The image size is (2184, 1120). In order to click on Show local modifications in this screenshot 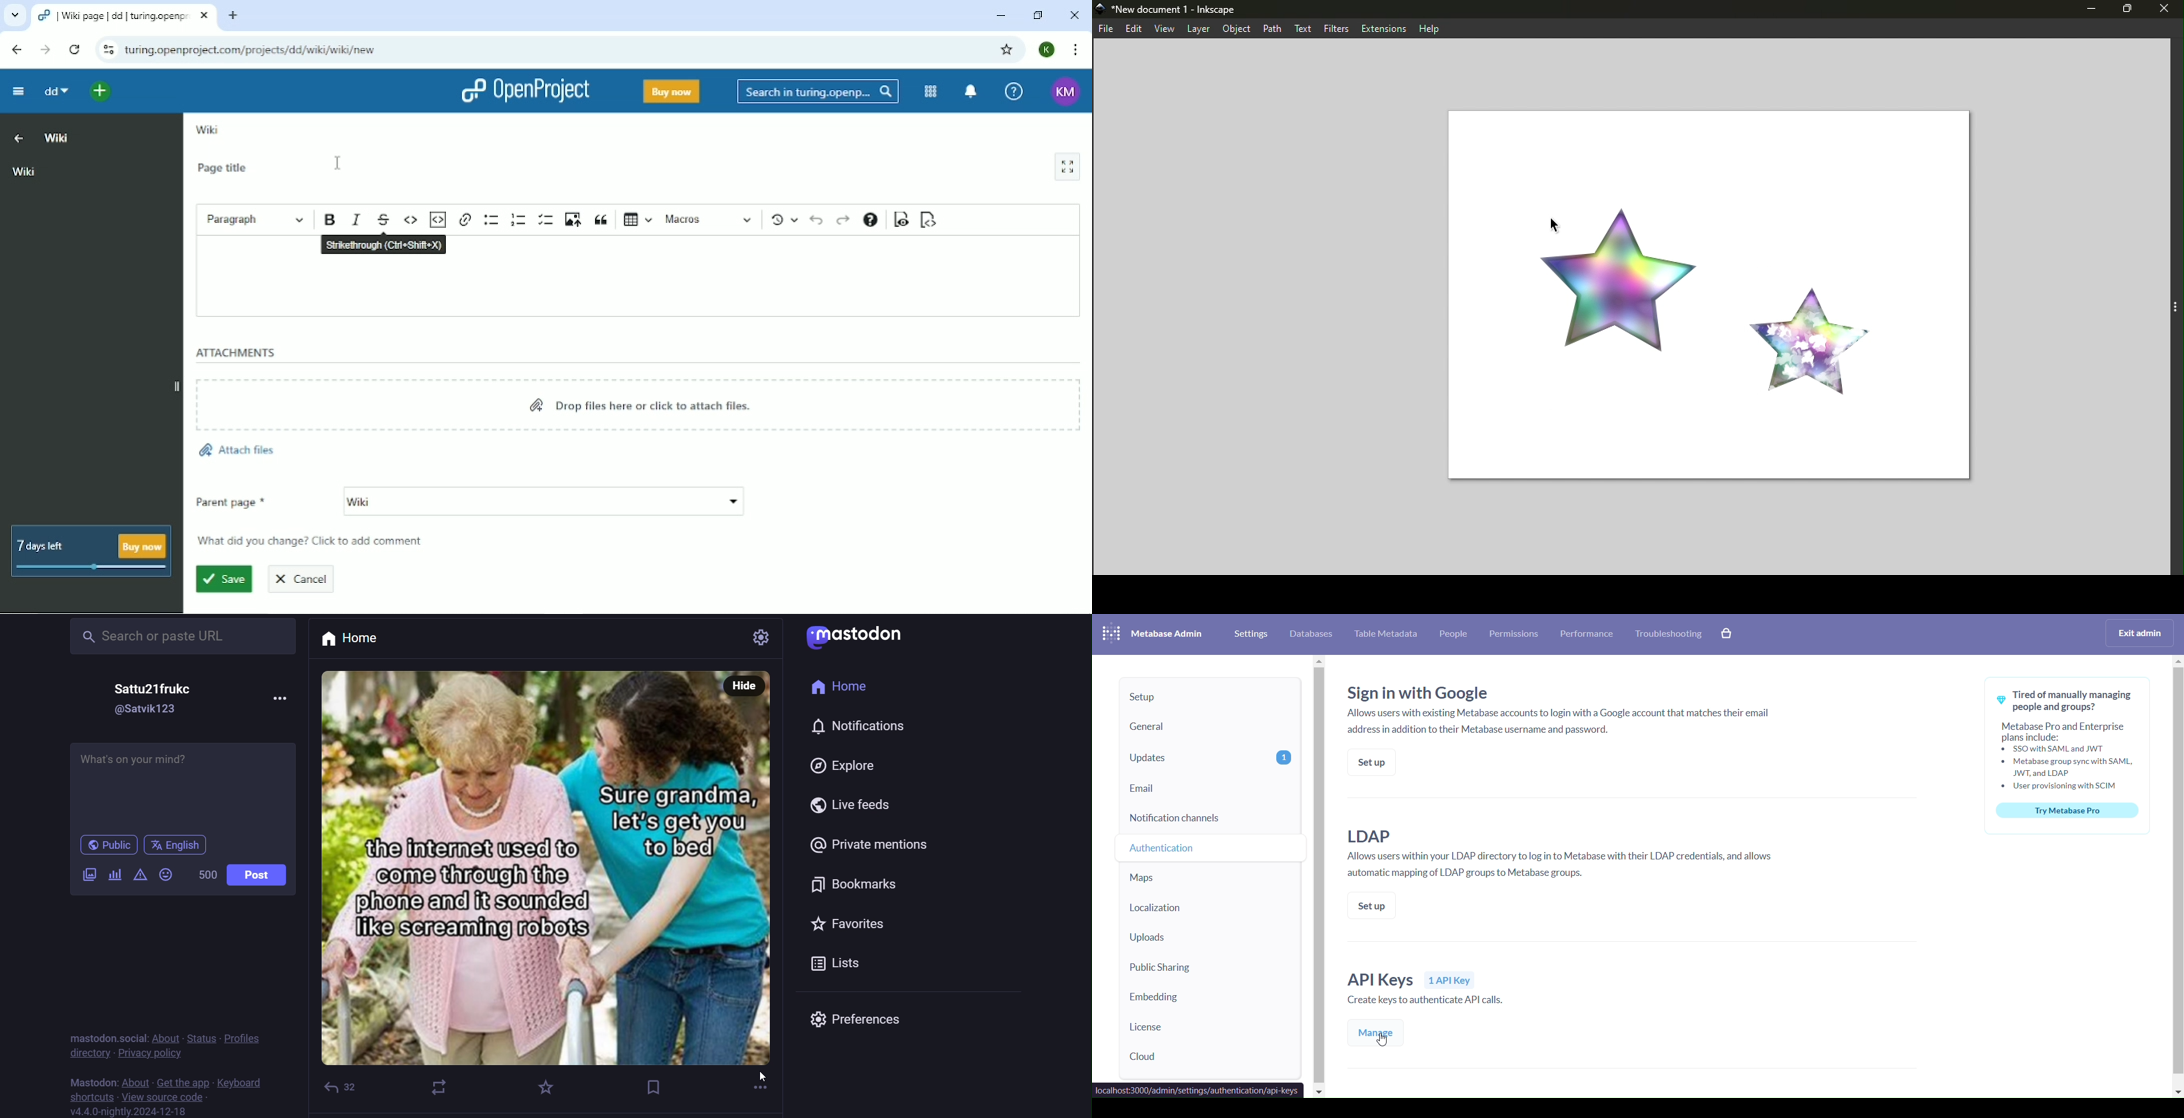, I will do `click(786, 221)`.